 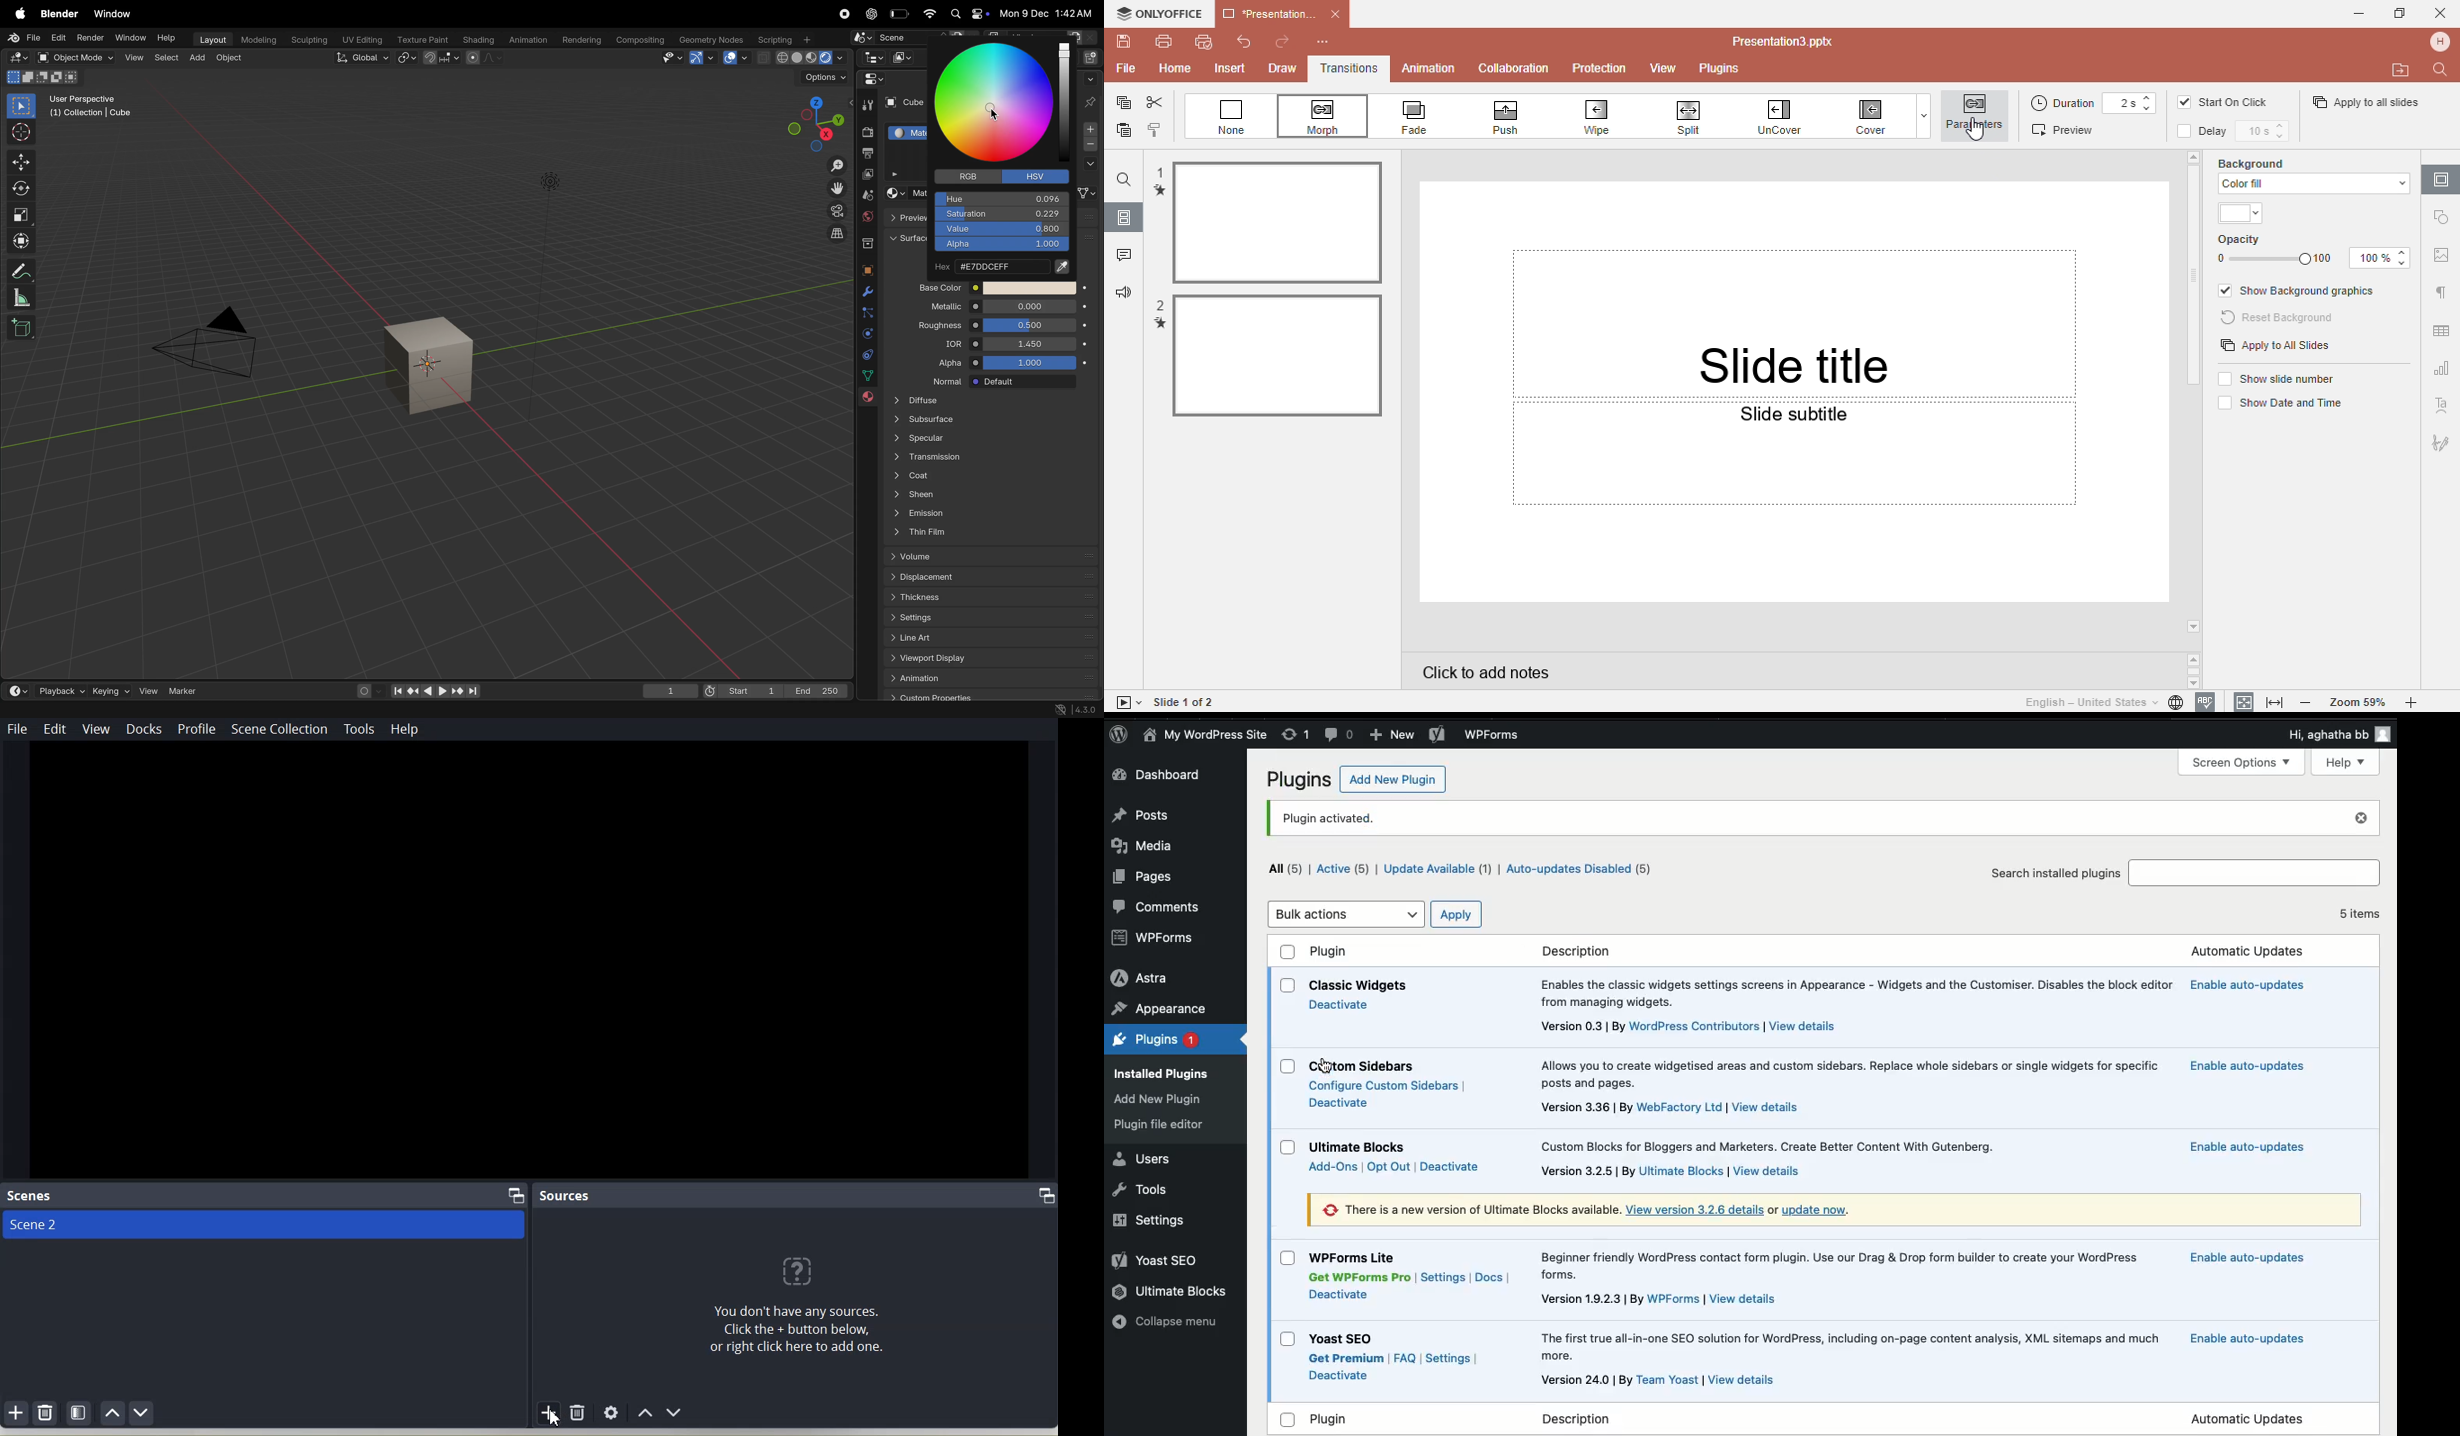 I want to click on Cube, so click(x=902, y=103).